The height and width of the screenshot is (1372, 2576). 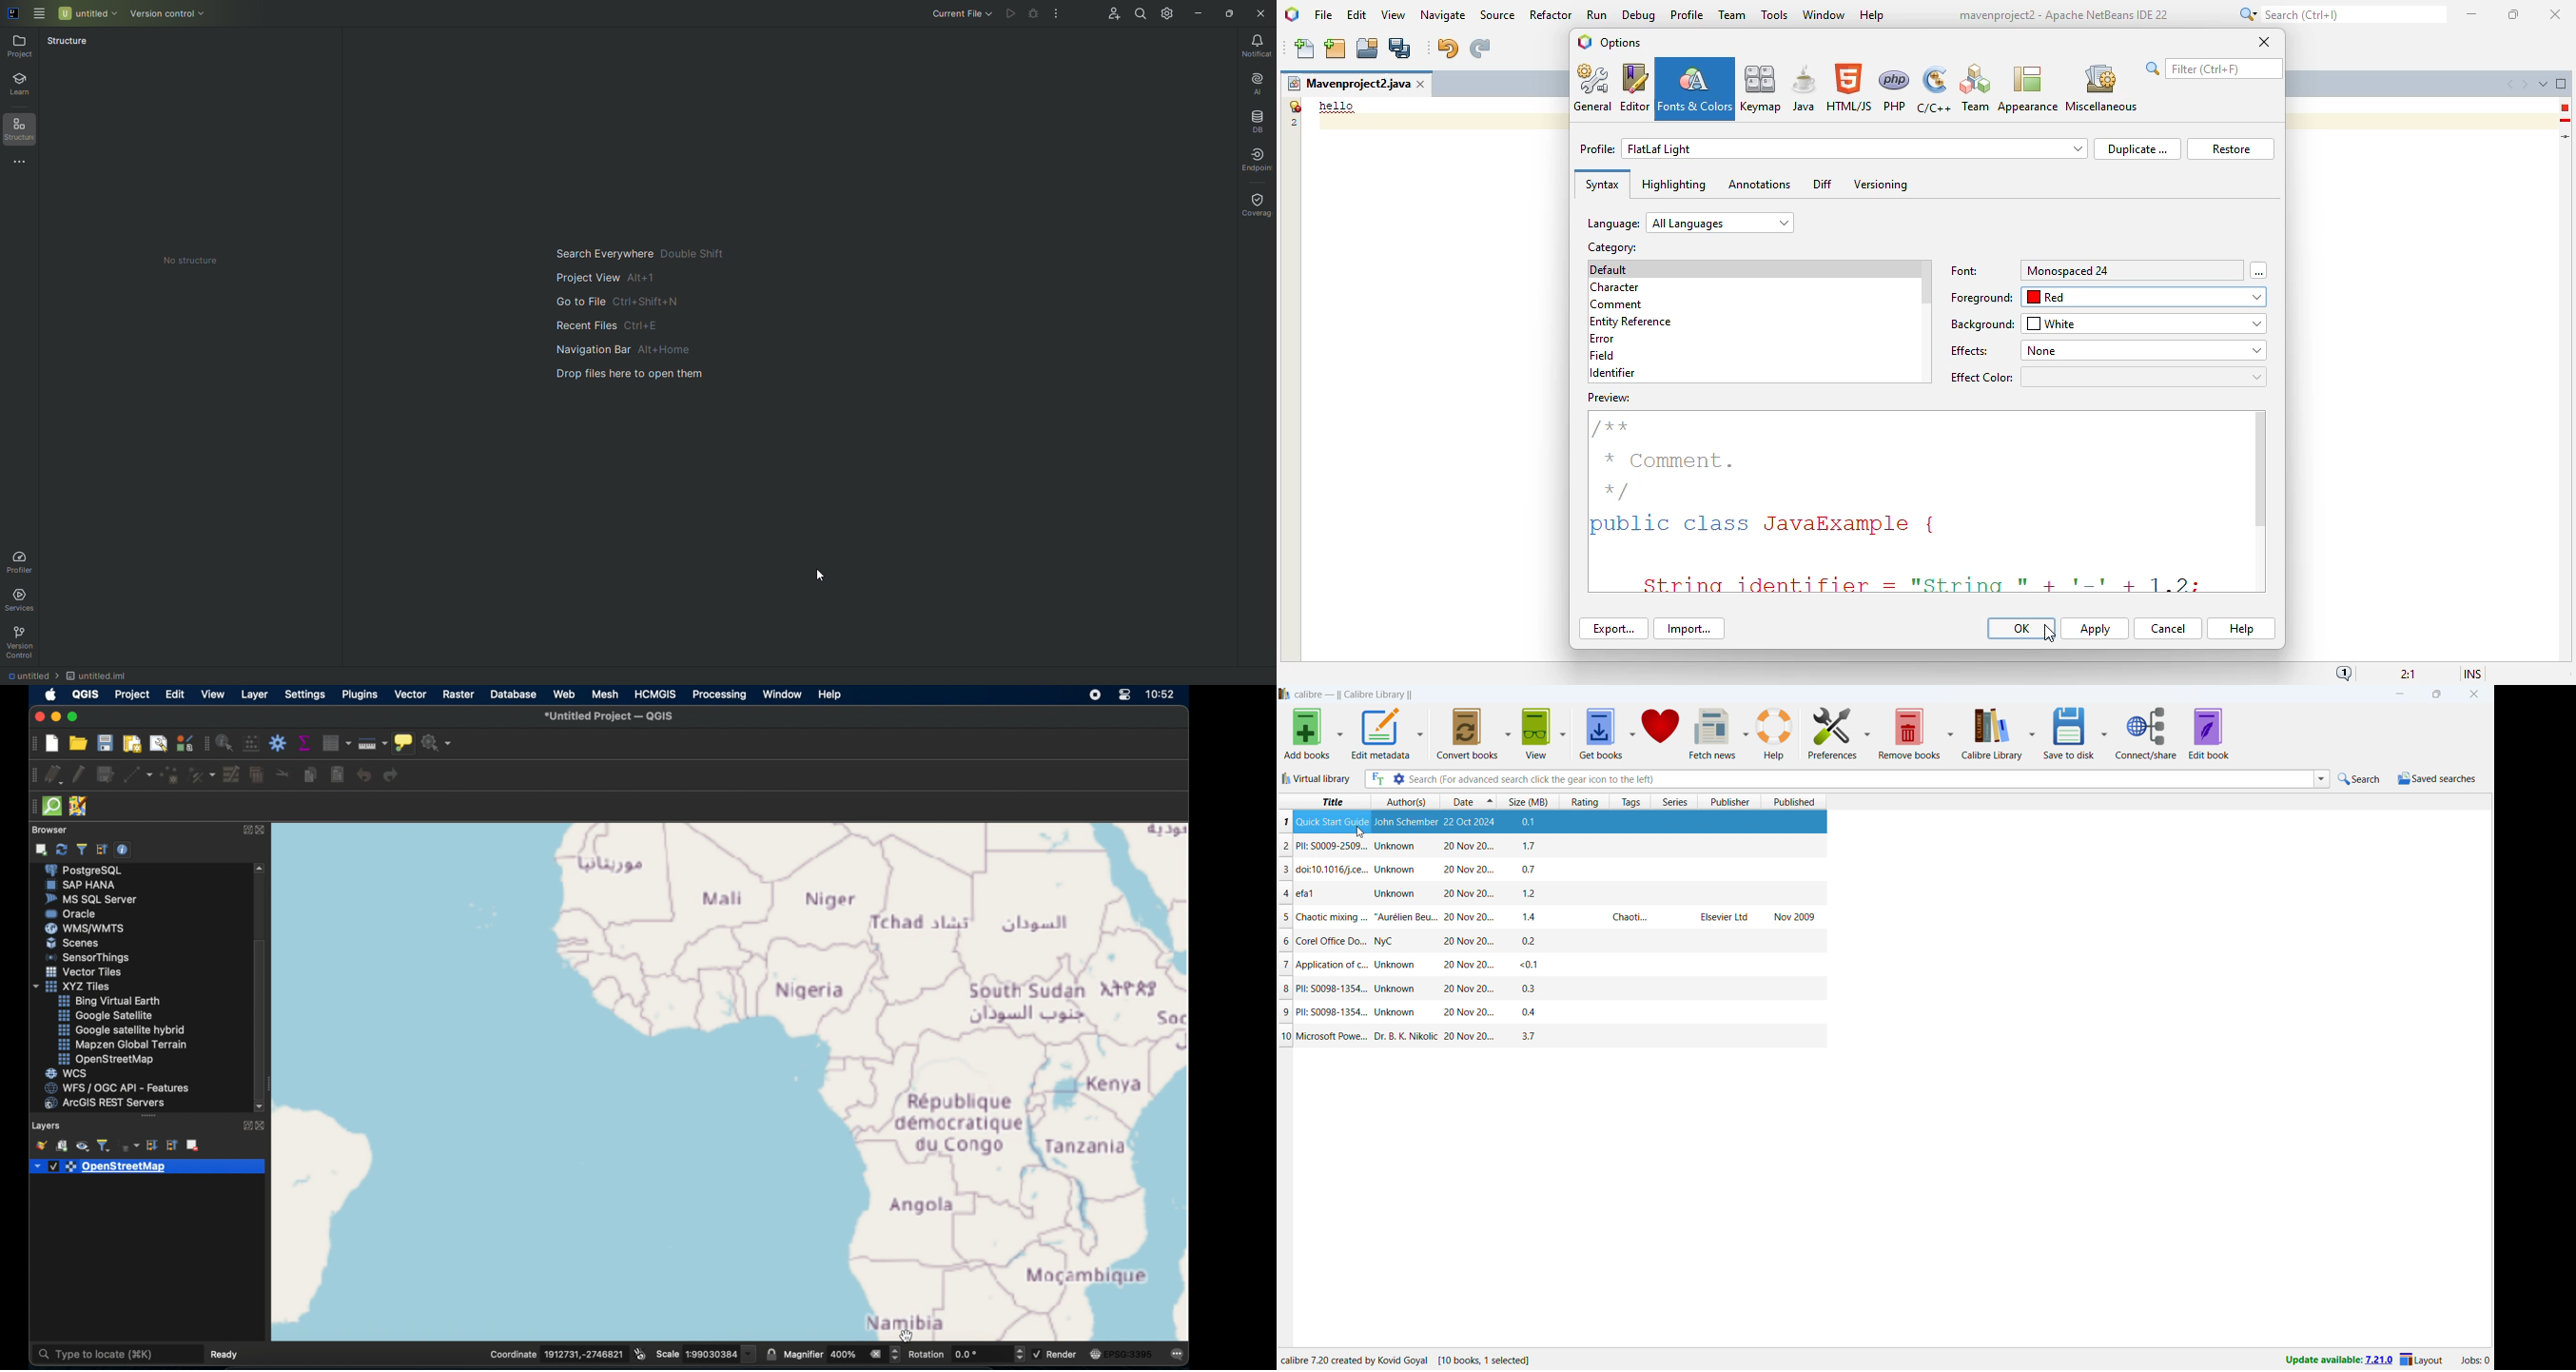 What do you see at coordinates (308, 775) in the screenshot?
I see `copy features` at bounding box center [308, 775].